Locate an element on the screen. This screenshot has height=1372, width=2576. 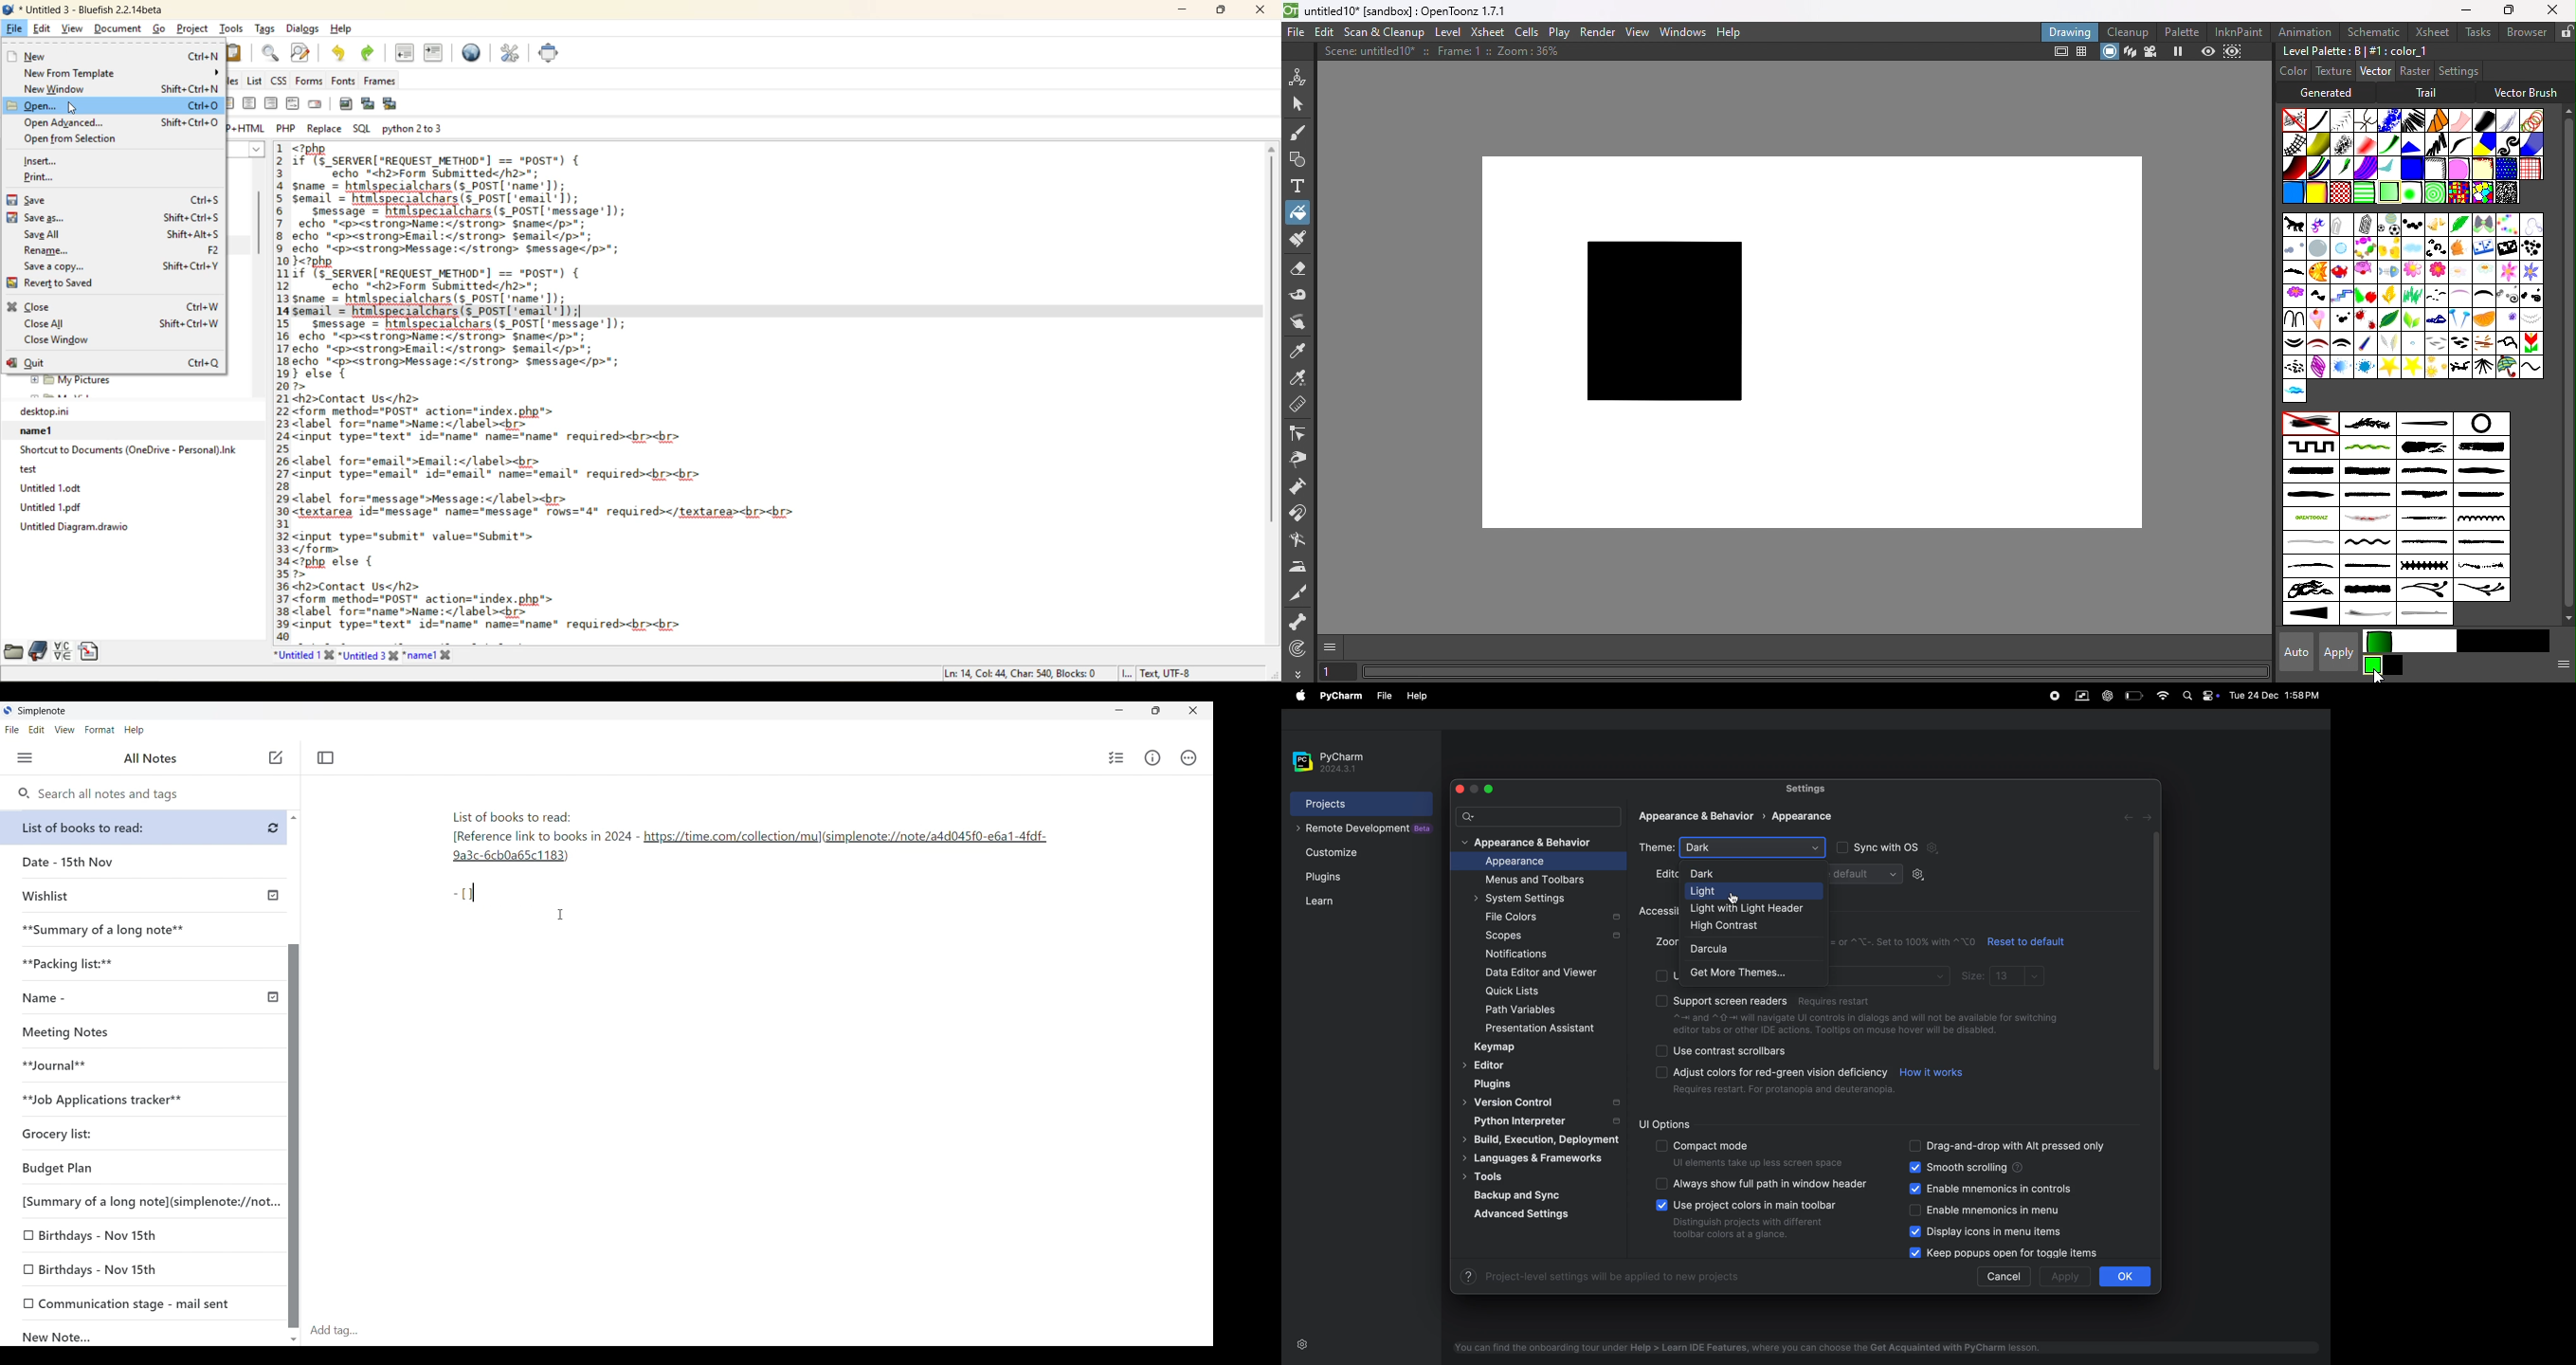
close is located at coordinates (1265, 11).